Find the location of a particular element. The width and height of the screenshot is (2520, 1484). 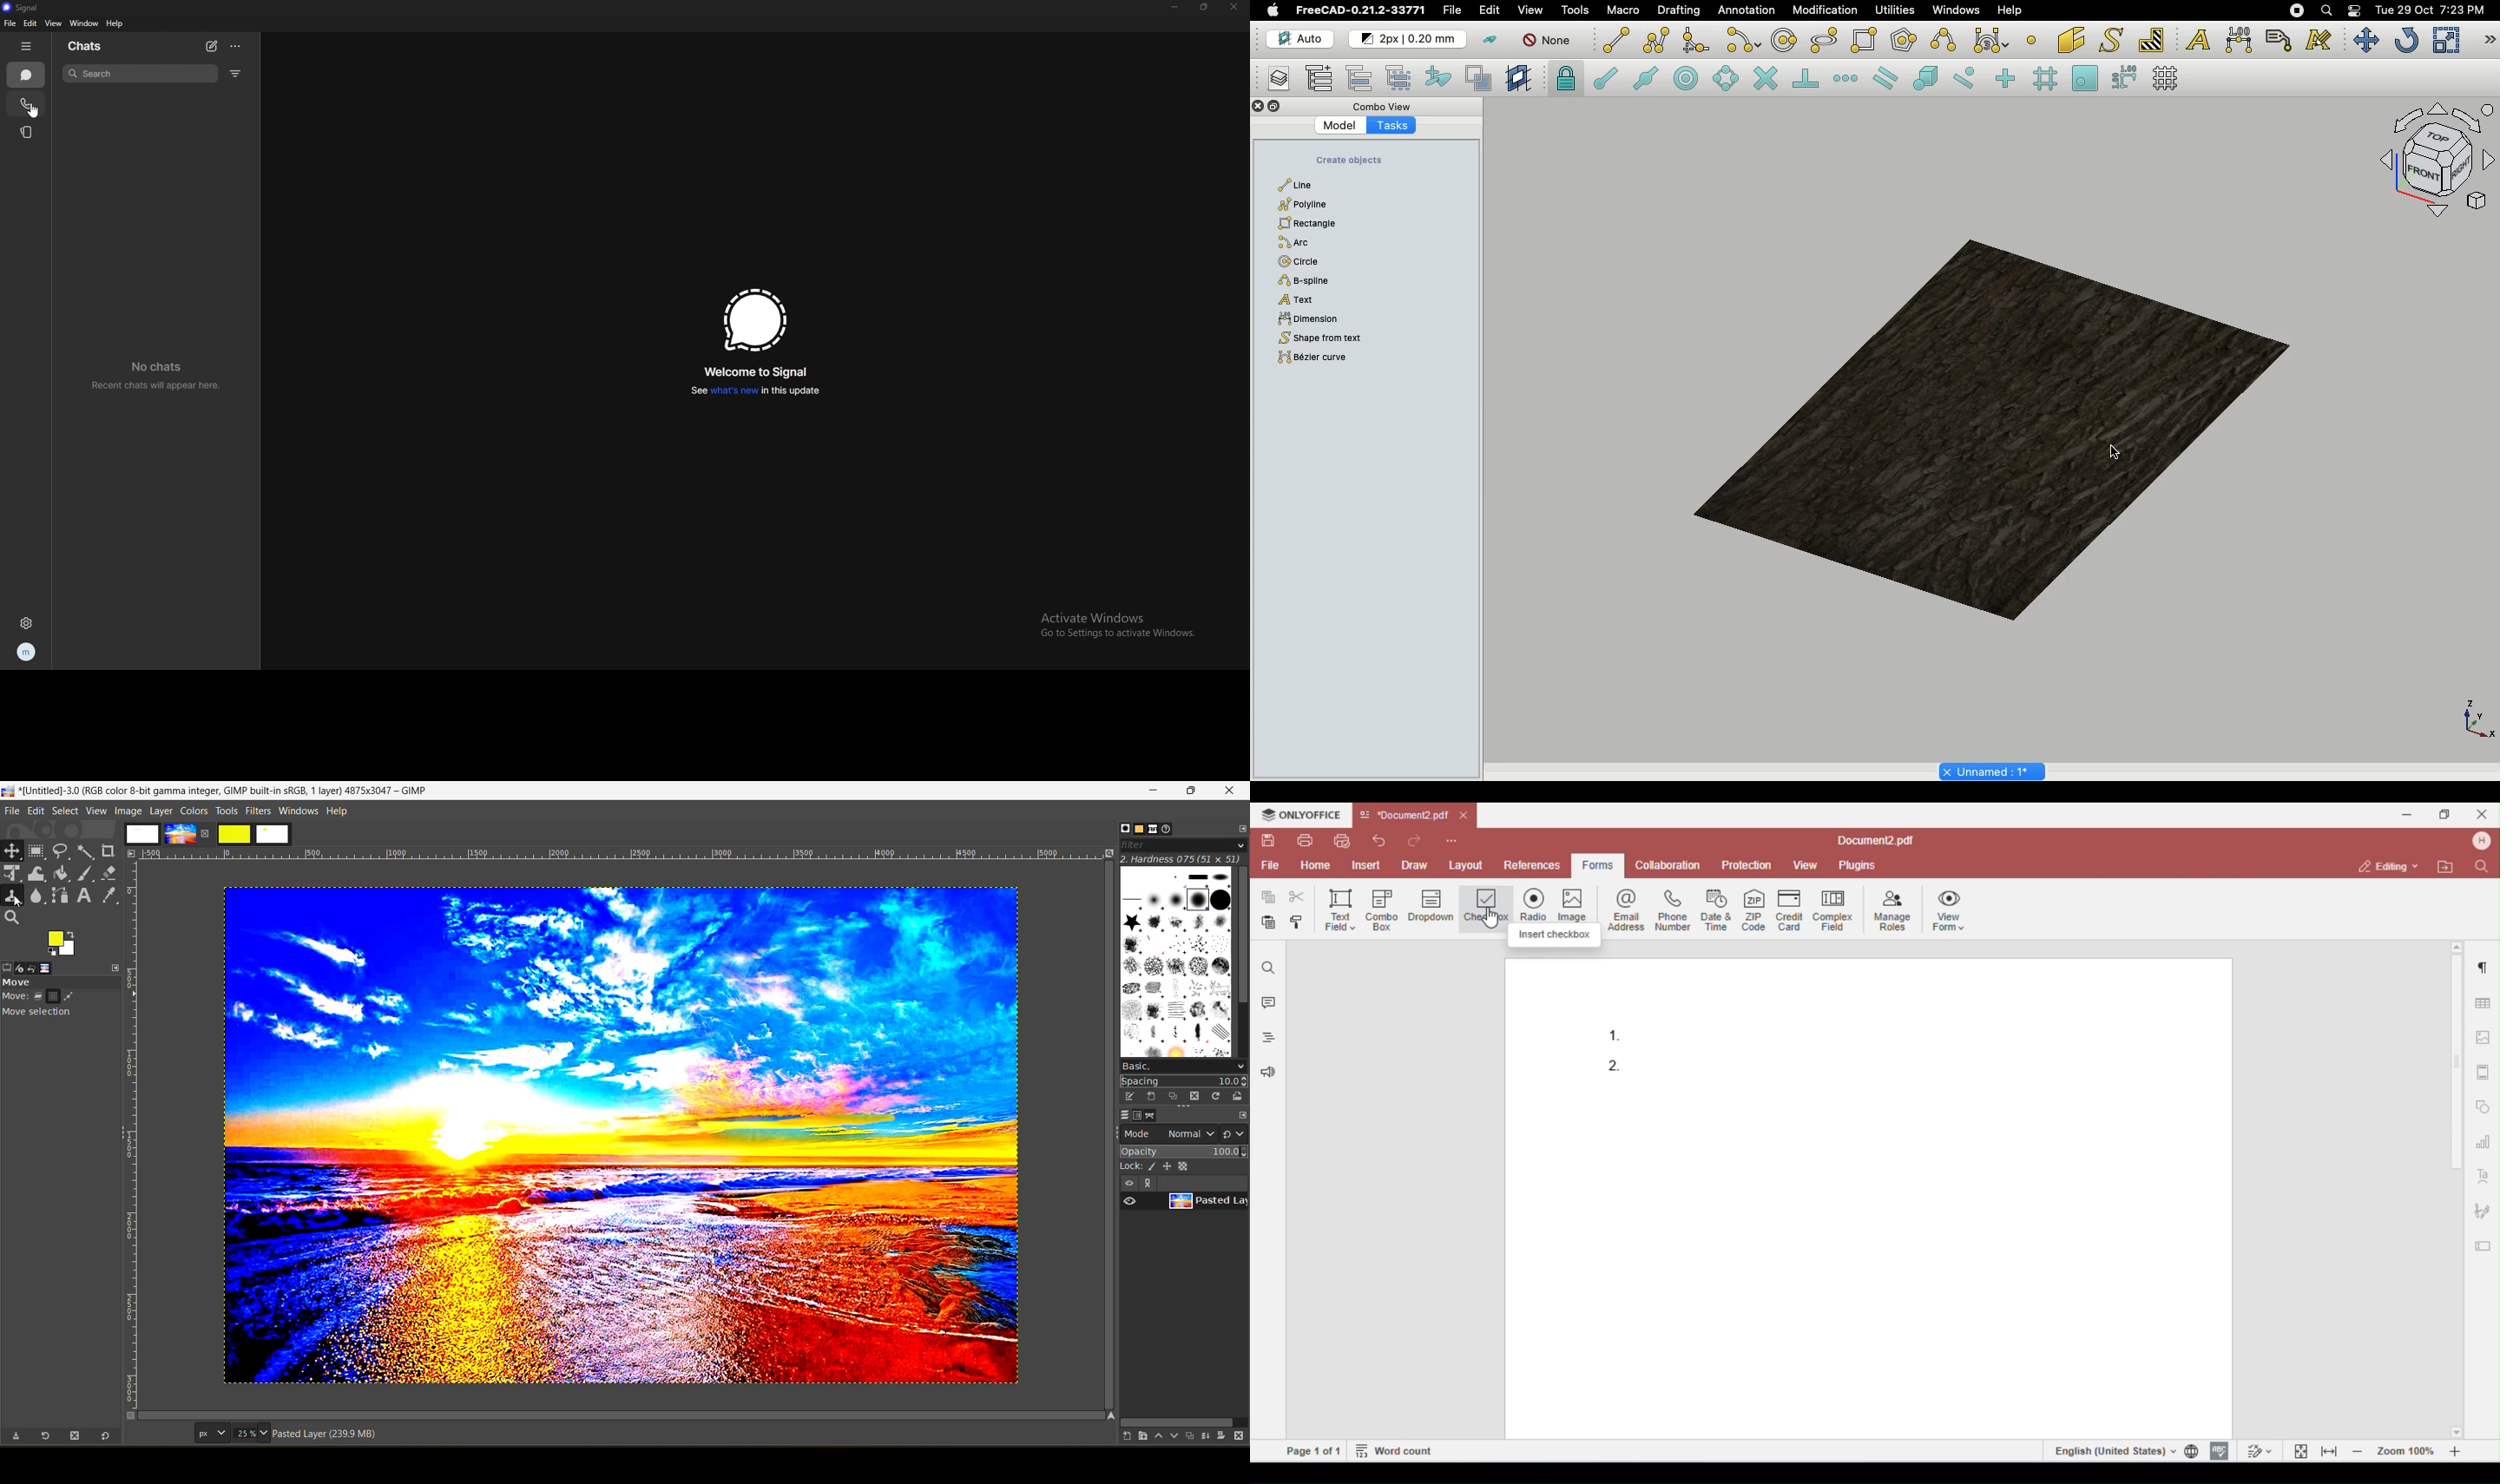

FreeCAD is located at coordinates (1359, 10).